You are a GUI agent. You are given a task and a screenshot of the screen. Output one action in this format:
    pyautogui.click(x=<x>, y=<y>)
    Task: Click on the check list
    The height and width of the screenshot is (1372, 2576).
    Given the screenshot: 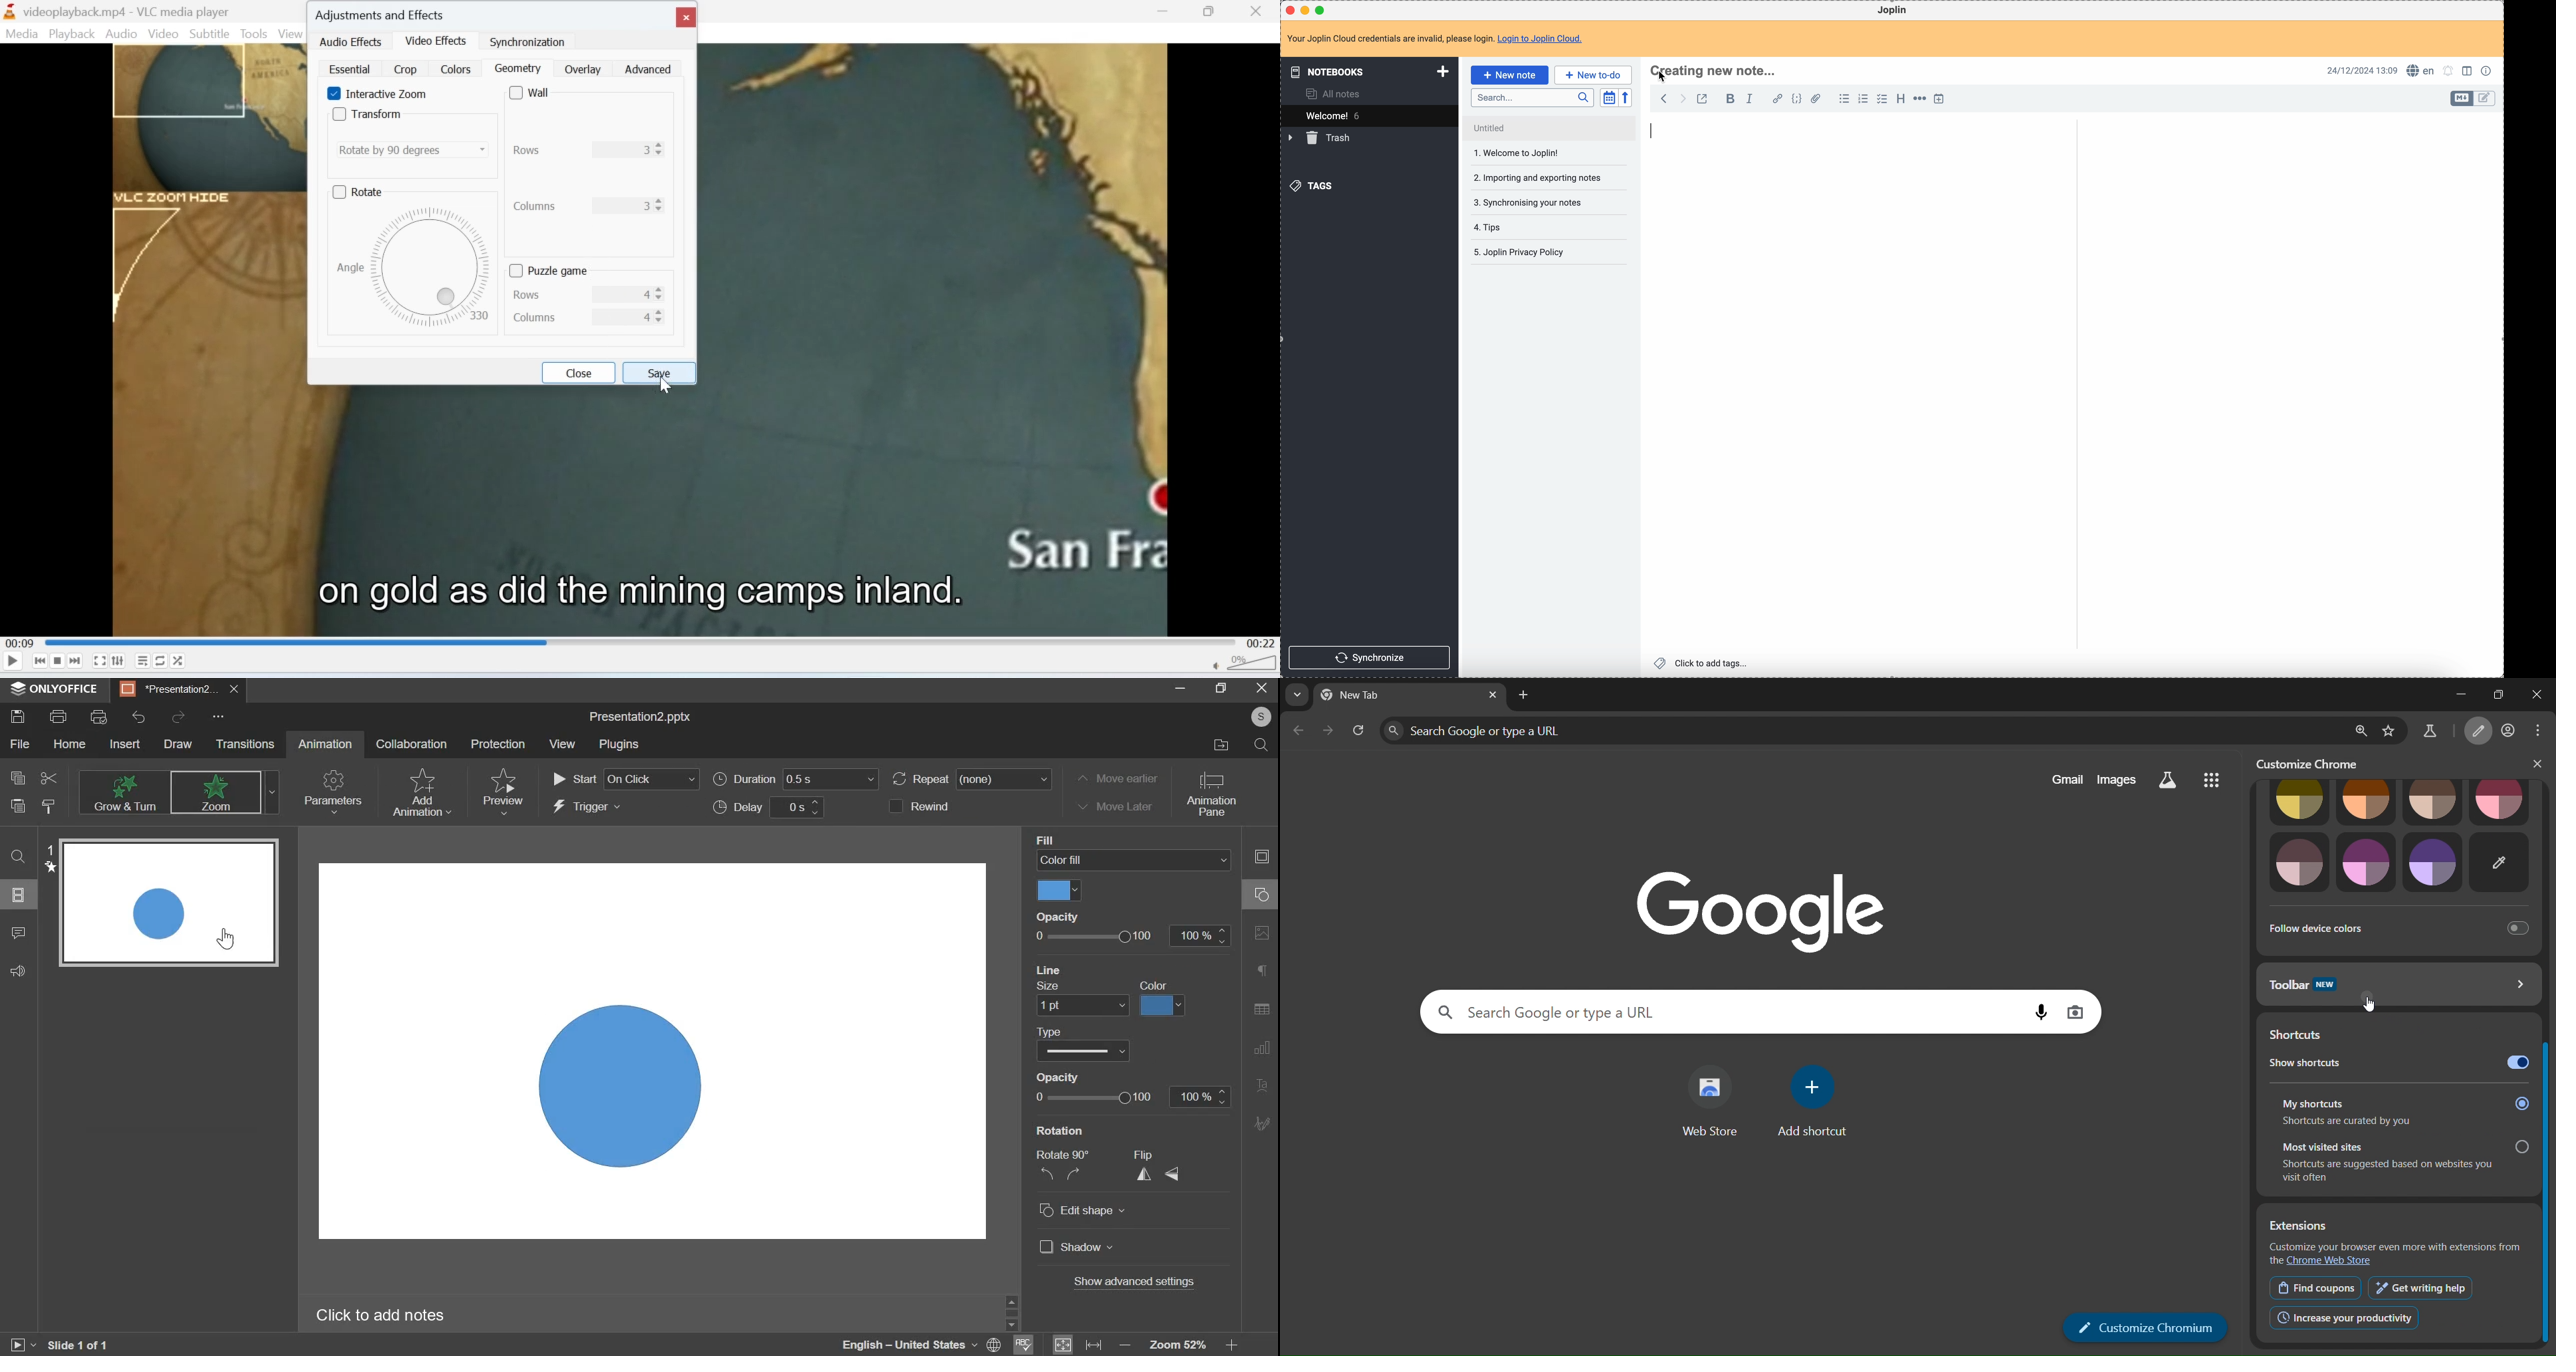 What is the action you would take?
    pyautogui.click(x=1882, y=99)
    